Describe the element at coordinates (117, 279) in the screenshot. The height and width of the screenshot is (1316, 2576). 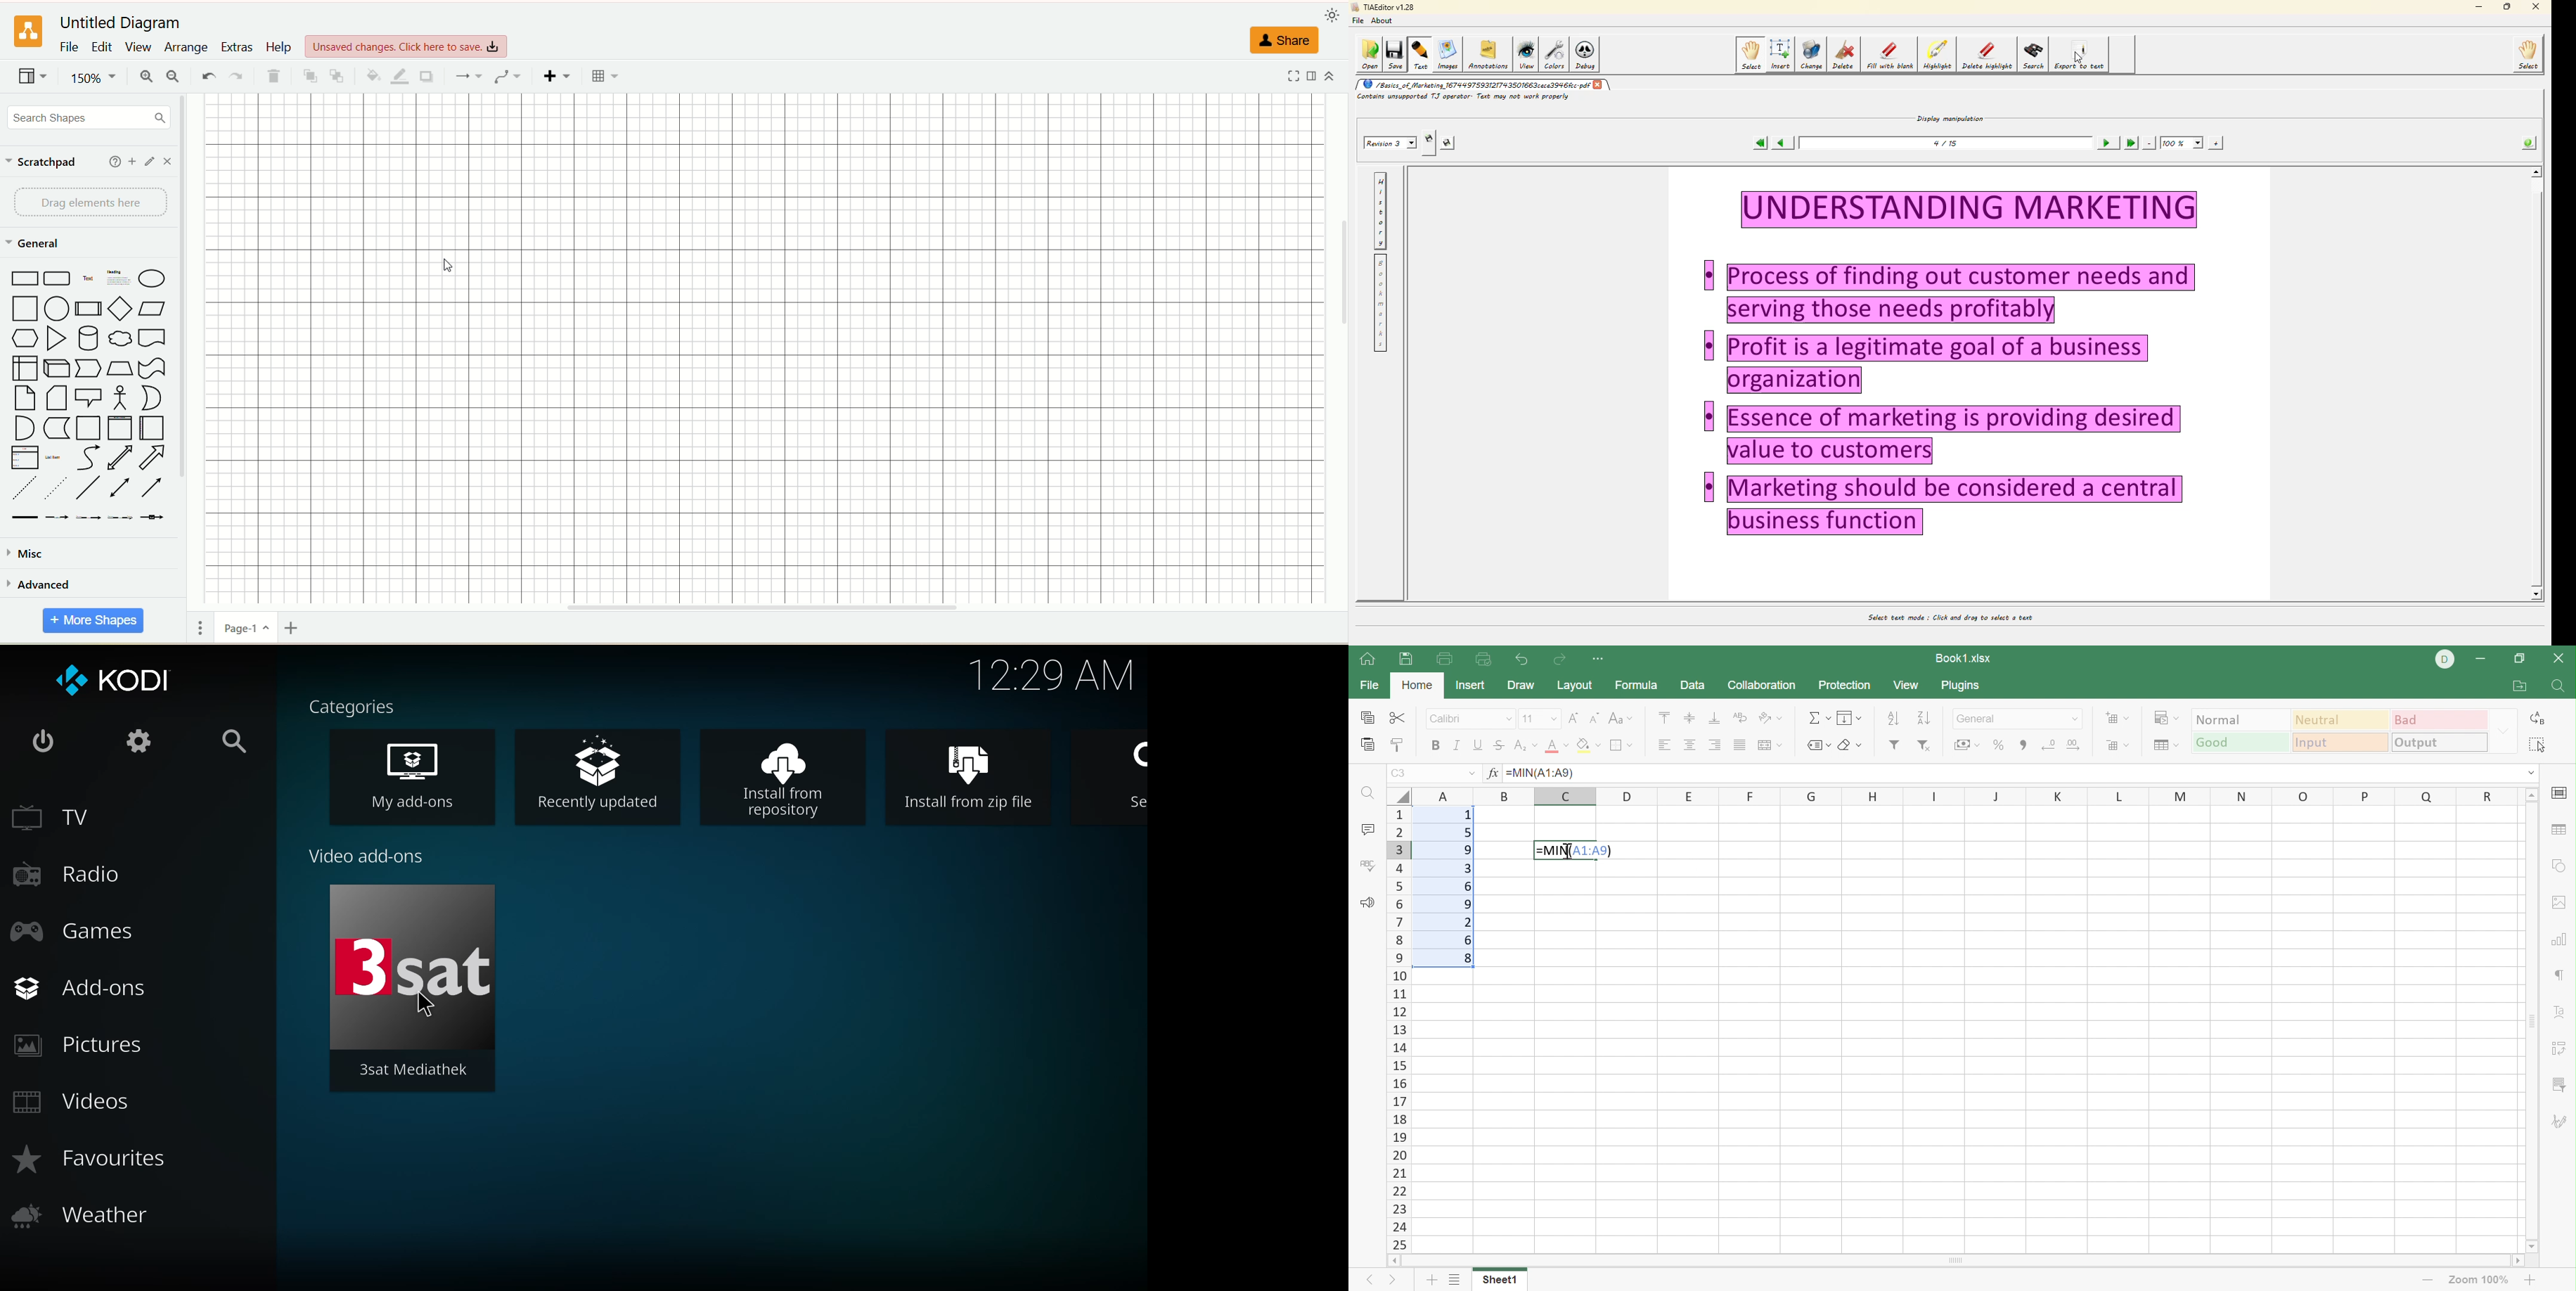
I see `text box` at that location.